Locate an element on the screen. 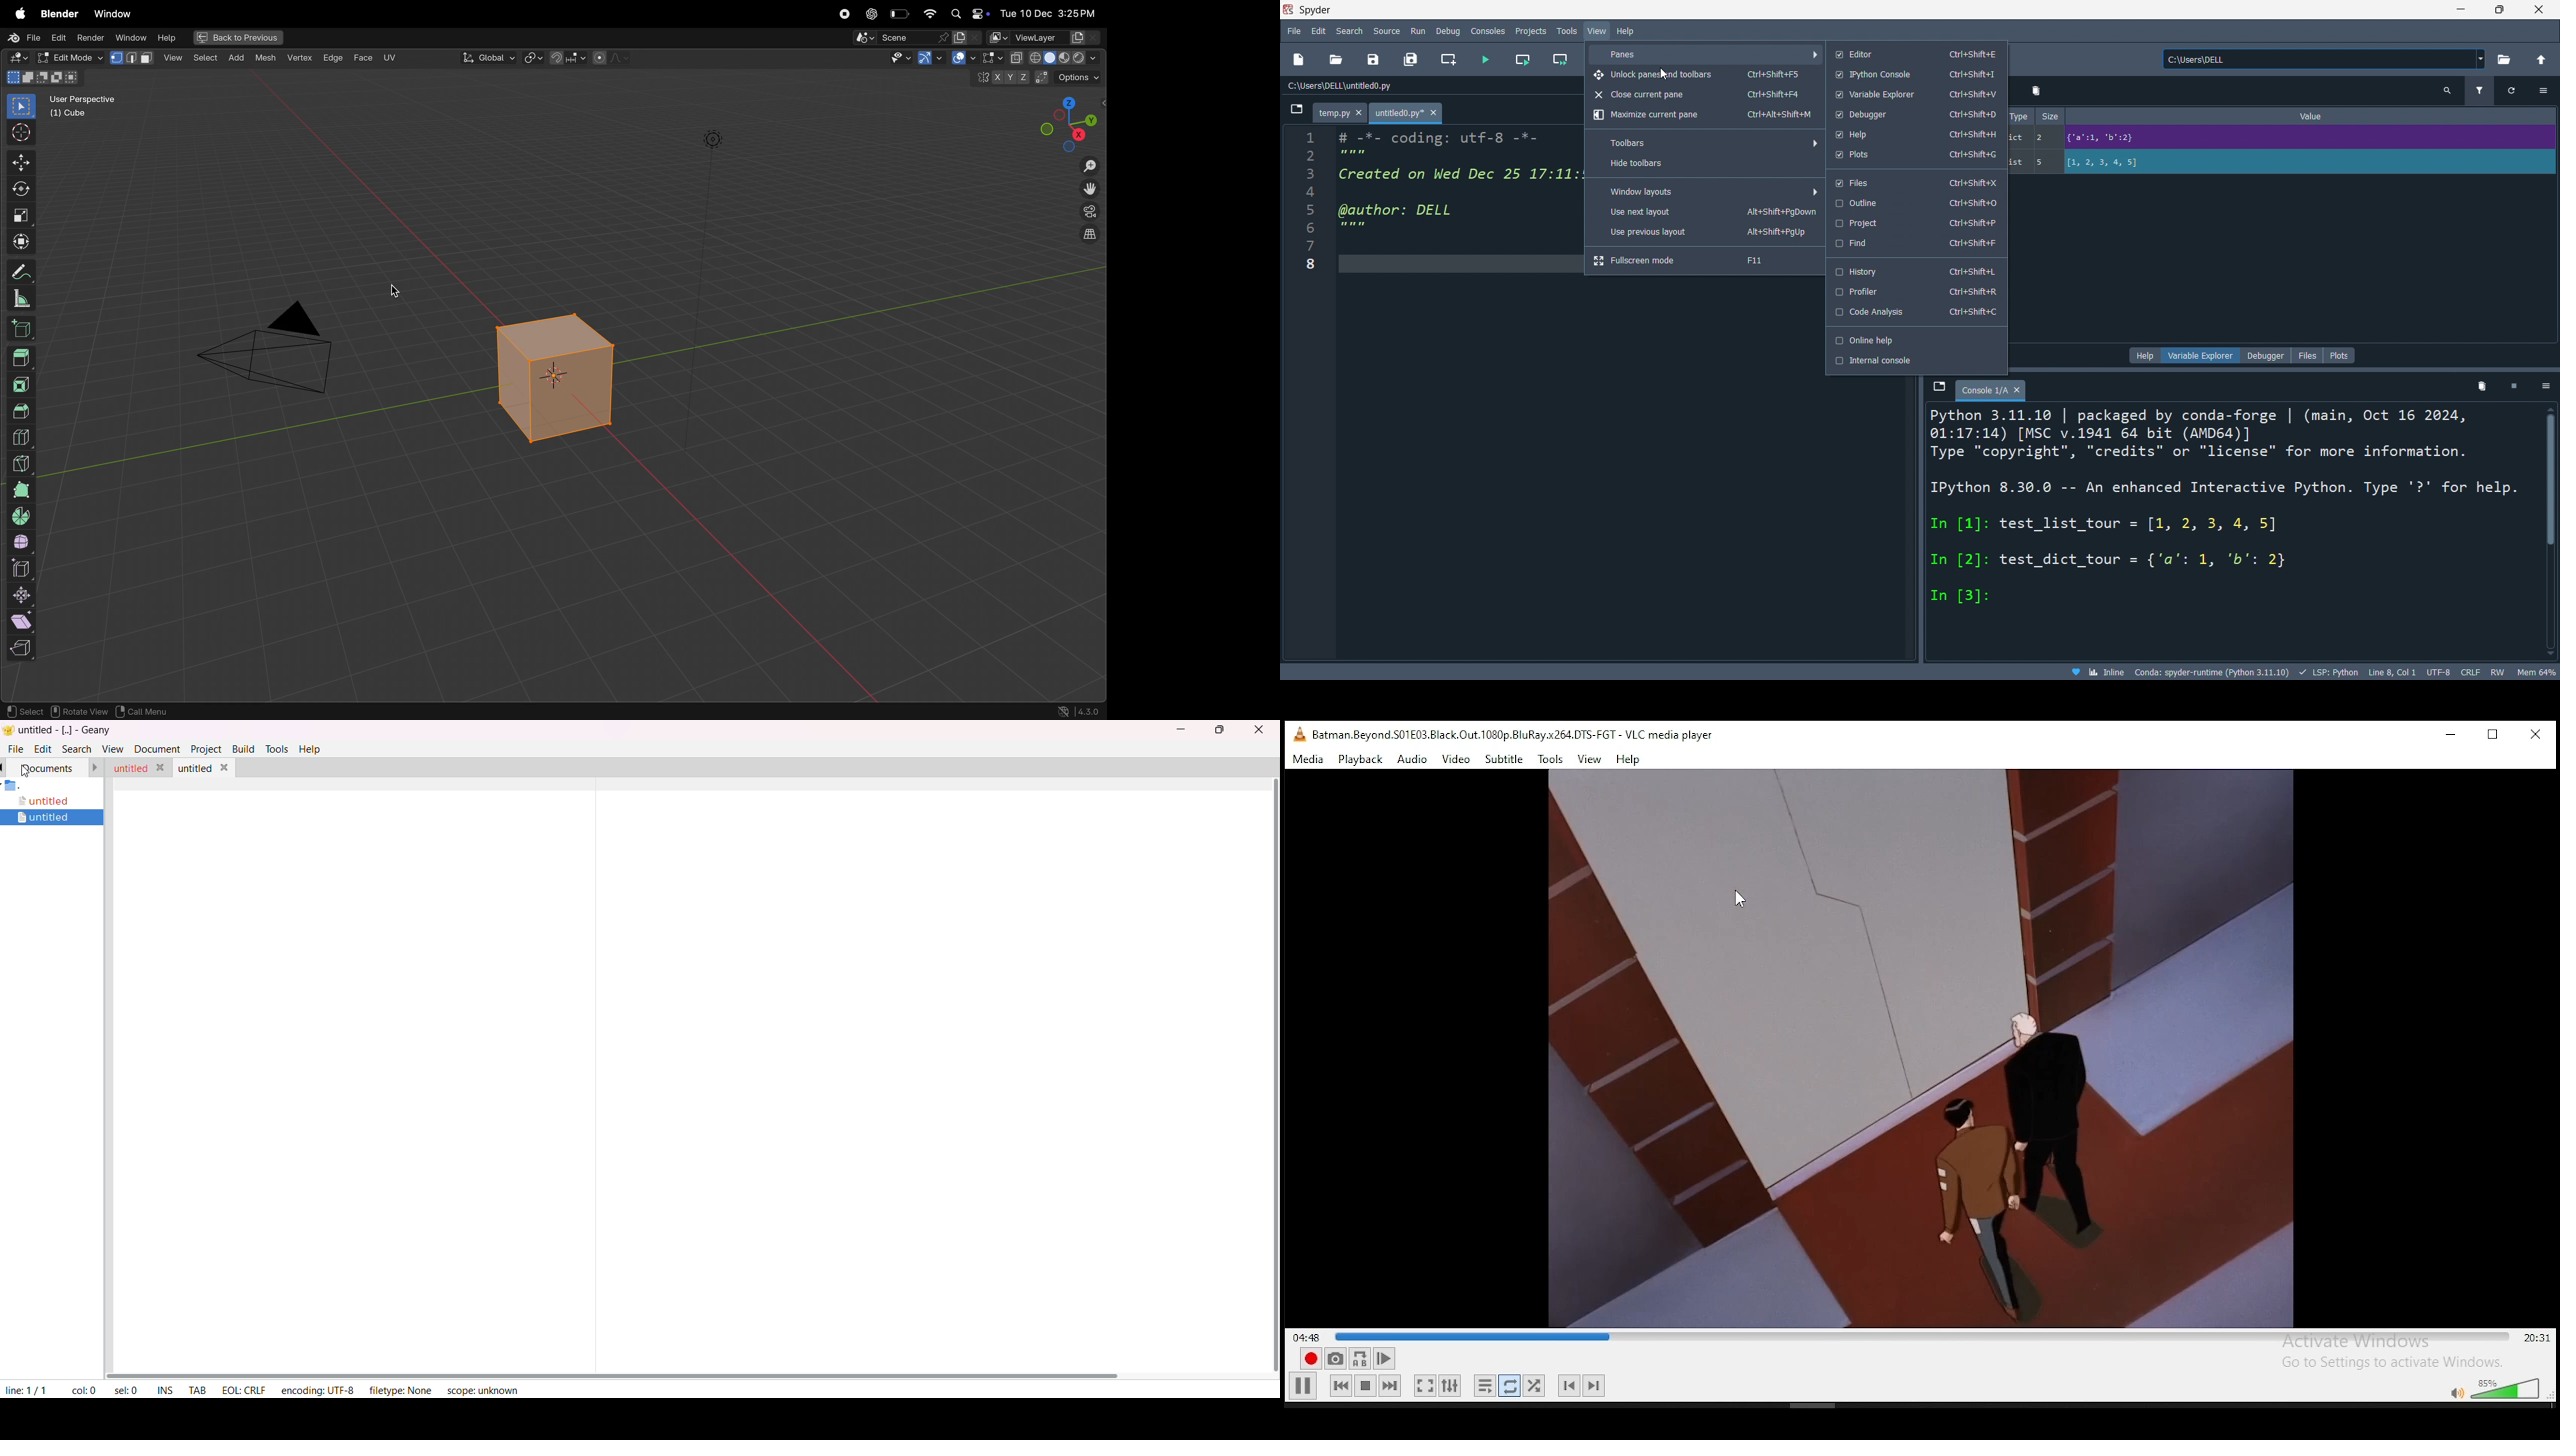  hide toolbars is located at coordinates (1705, 165).